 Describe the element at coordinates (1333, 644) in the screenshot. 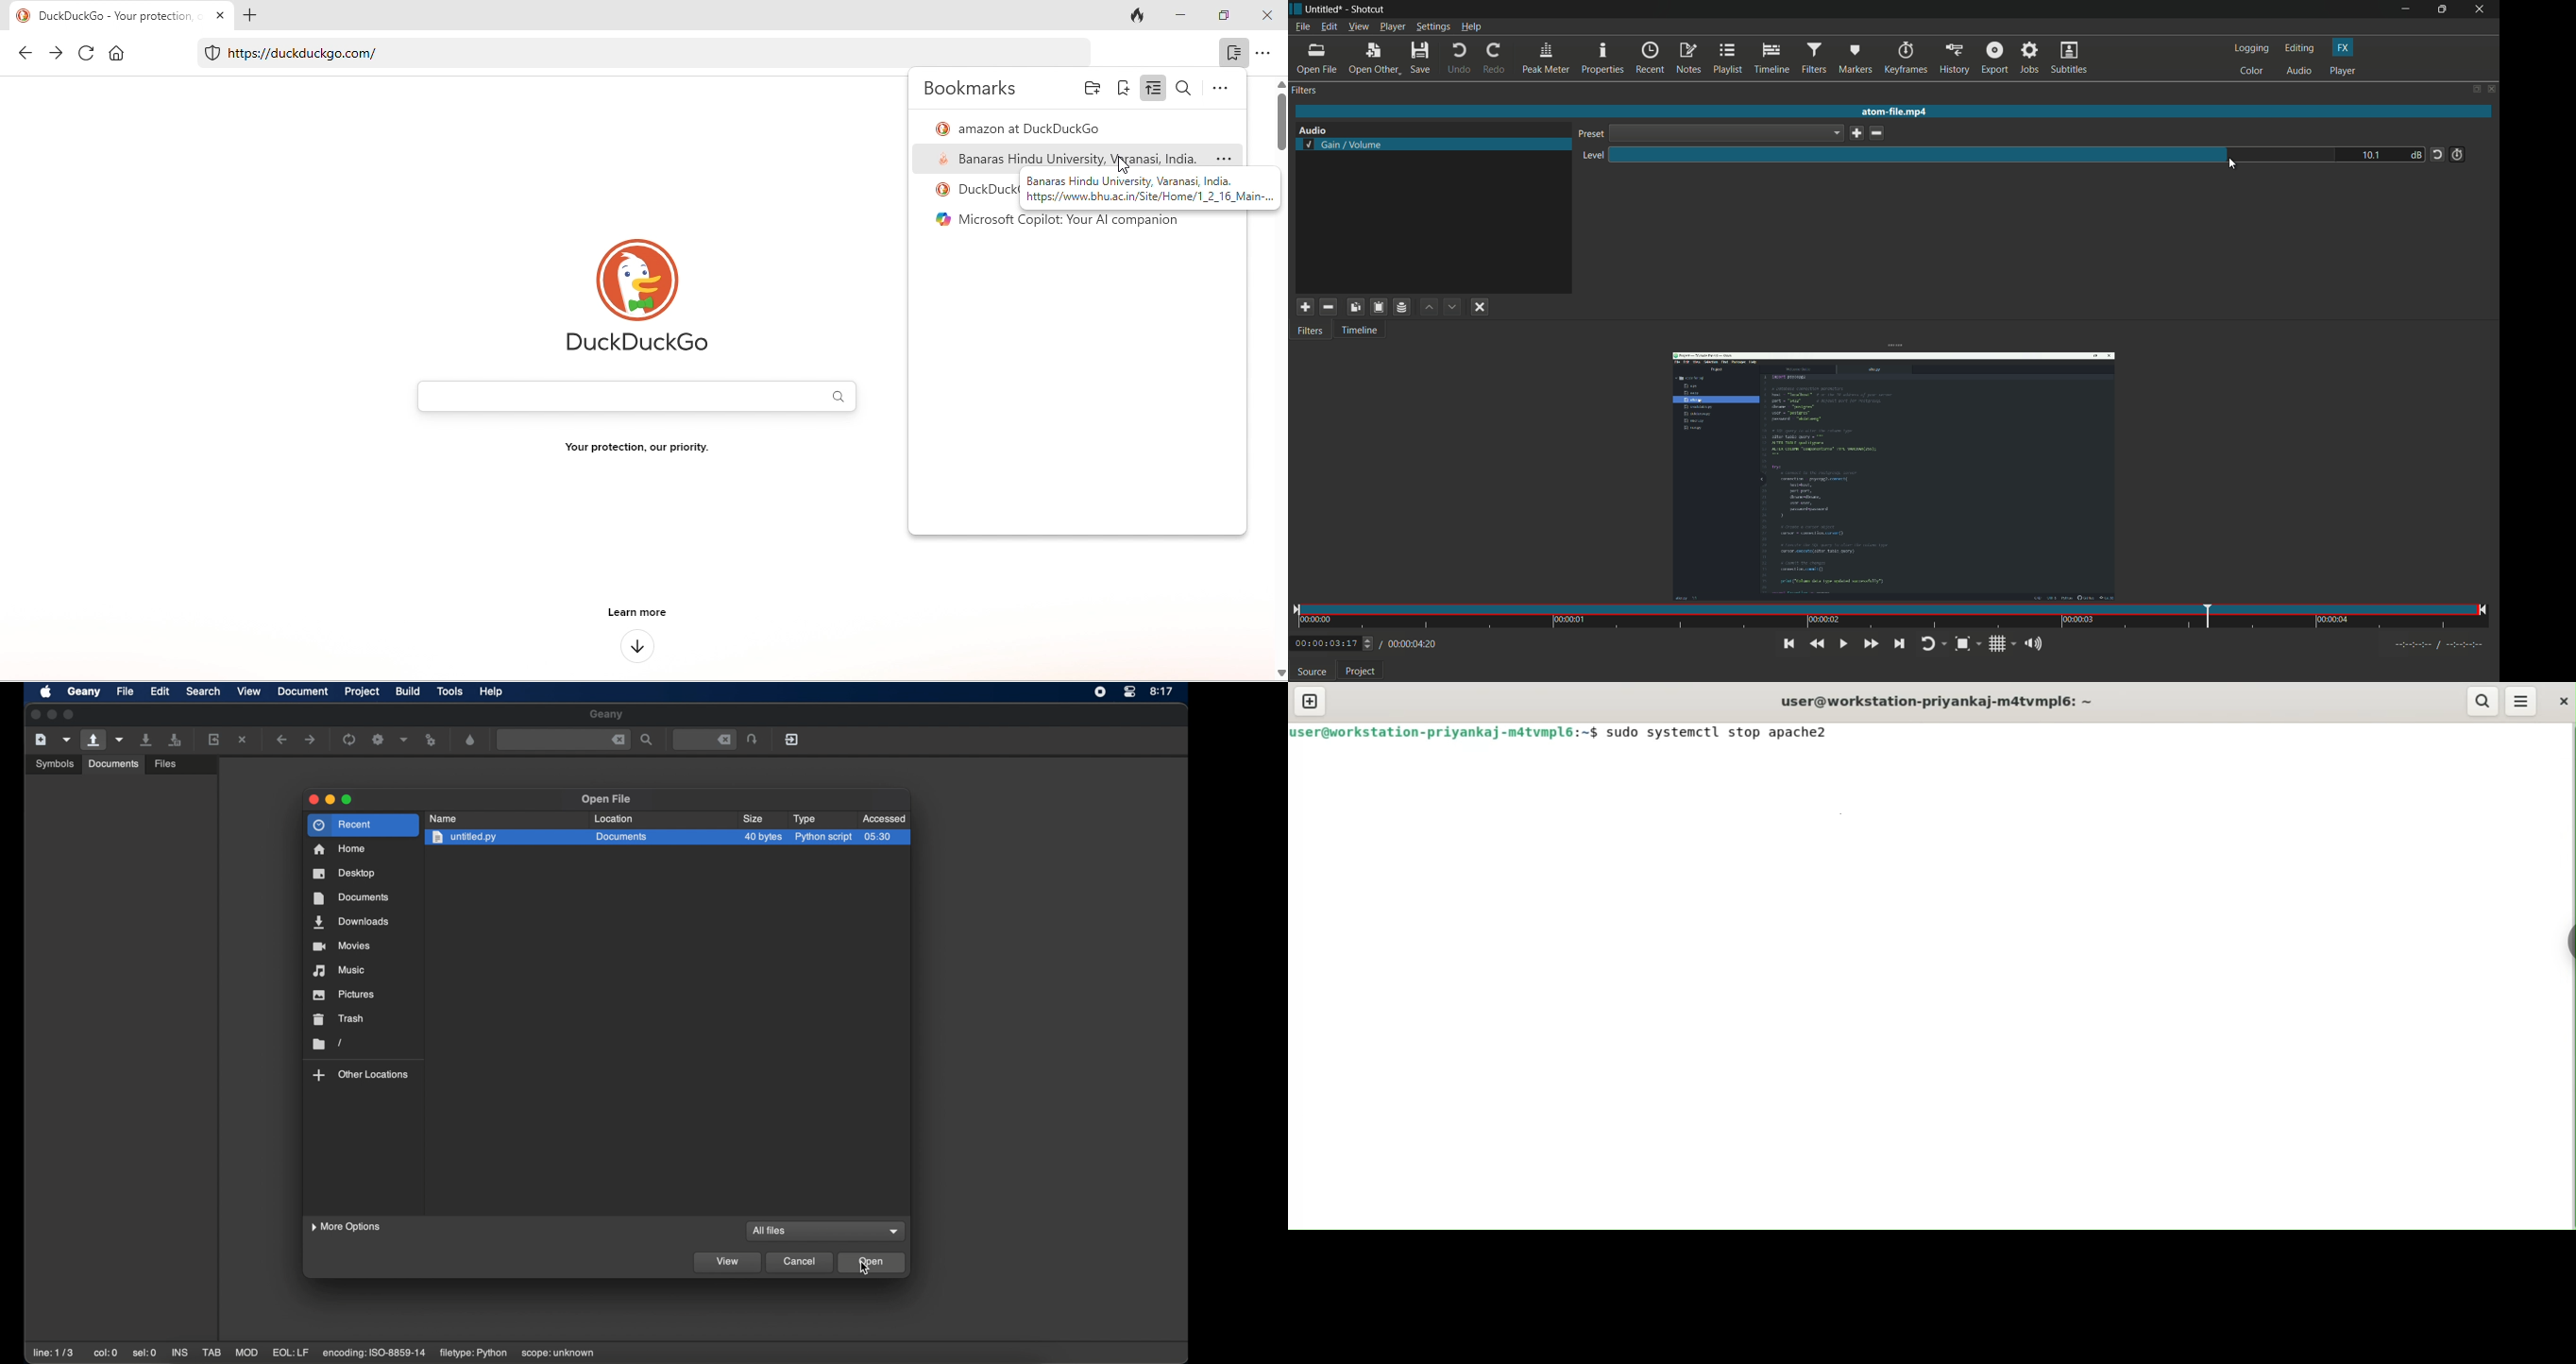

I see `00:00:03:17 (Current Time)` at that location.